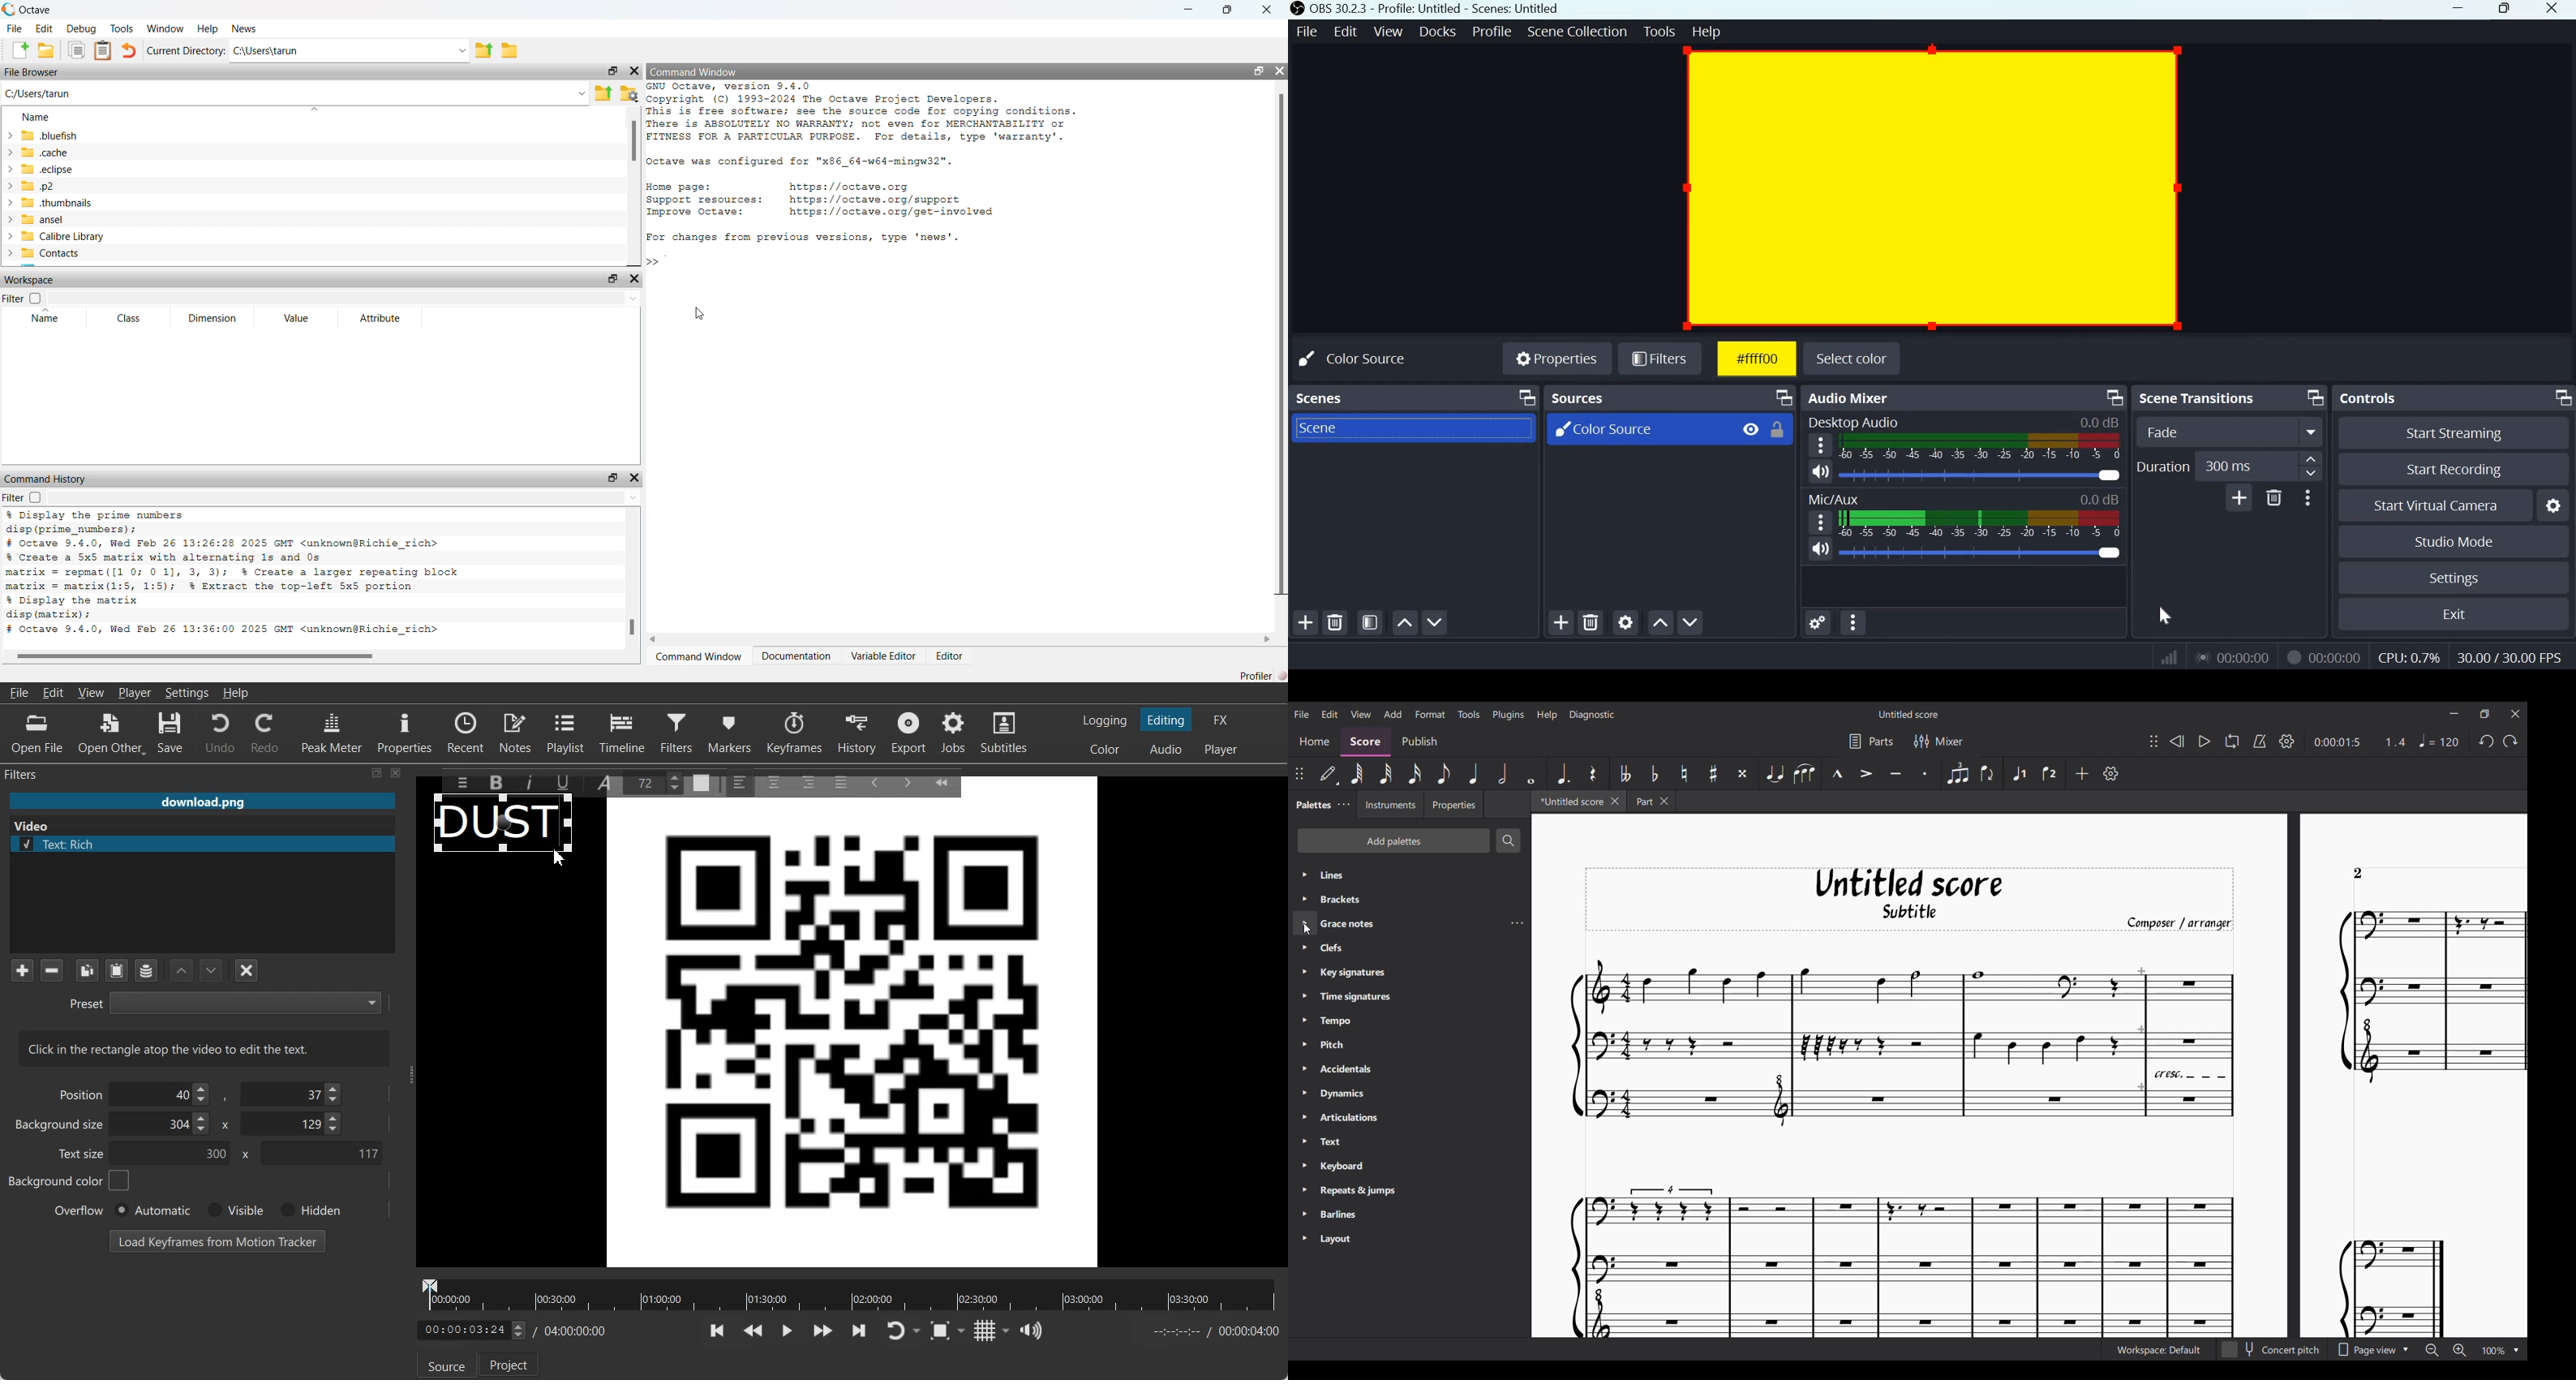 The image size is (2576, 1400). Describe the element at coordinates (1531, 773) in the screenshot. I see `Whole note` at that location.